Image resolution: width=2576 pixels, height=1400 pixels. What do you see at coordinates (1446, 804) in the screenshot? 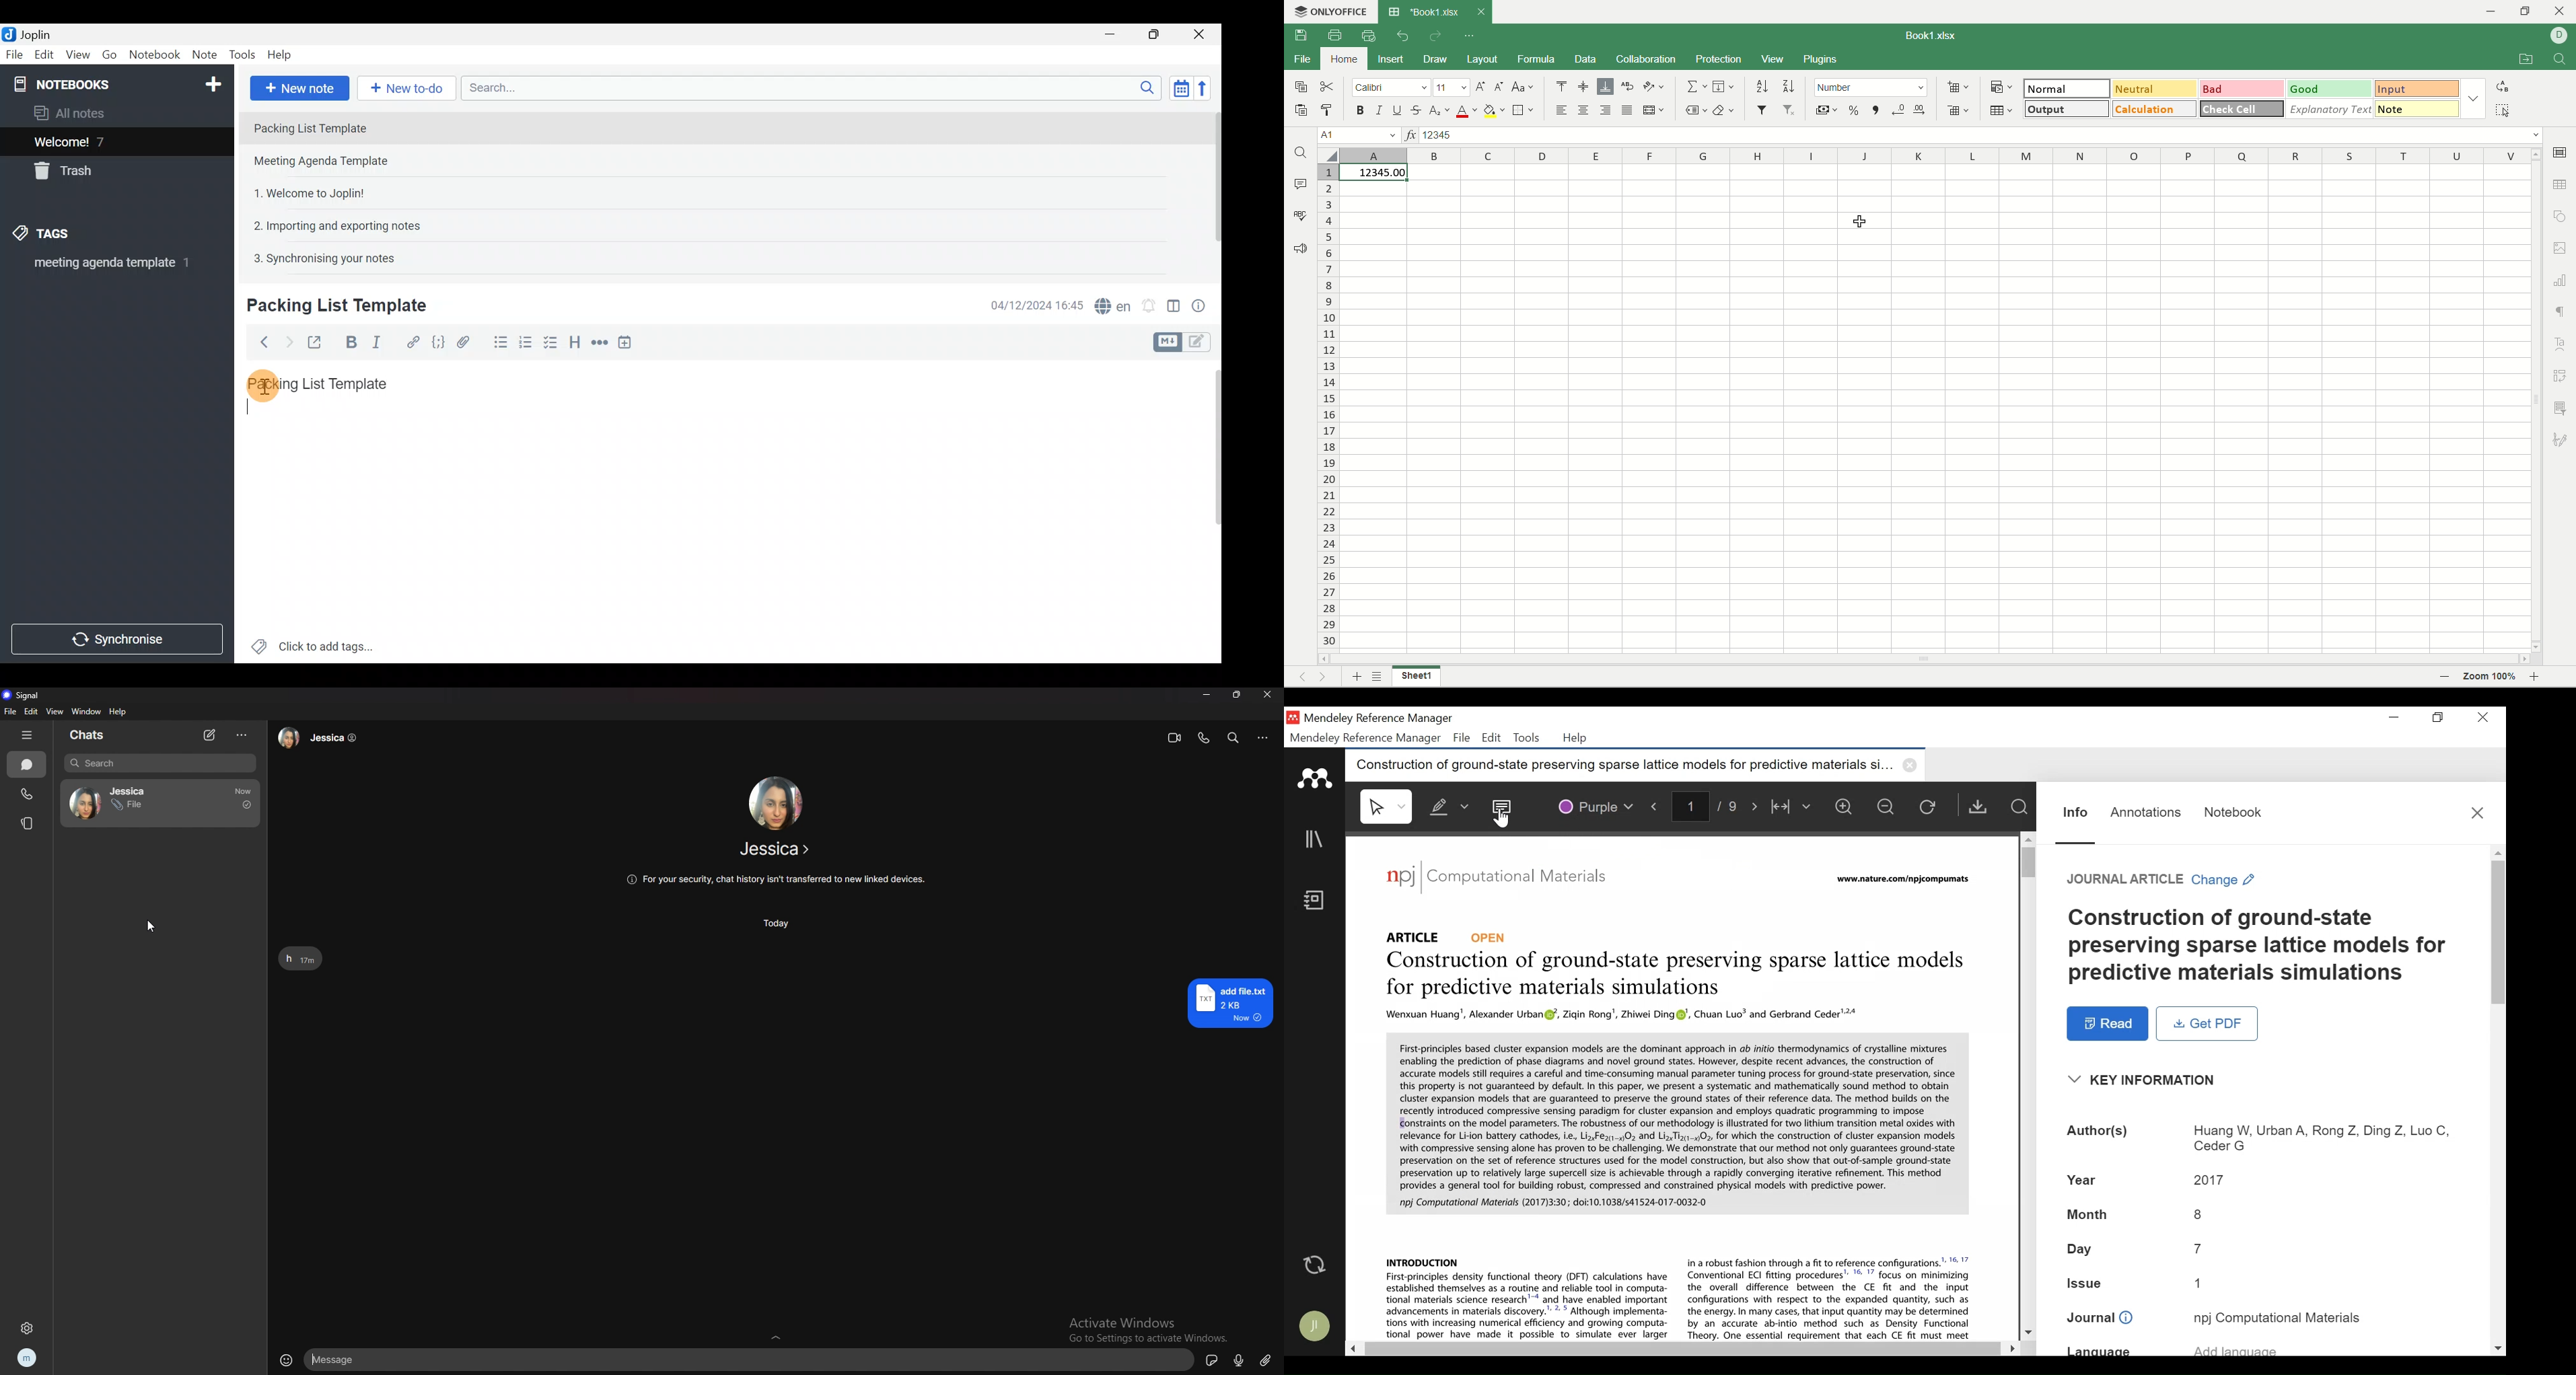
I see `Highlight` at bounding box center [1446, 804].